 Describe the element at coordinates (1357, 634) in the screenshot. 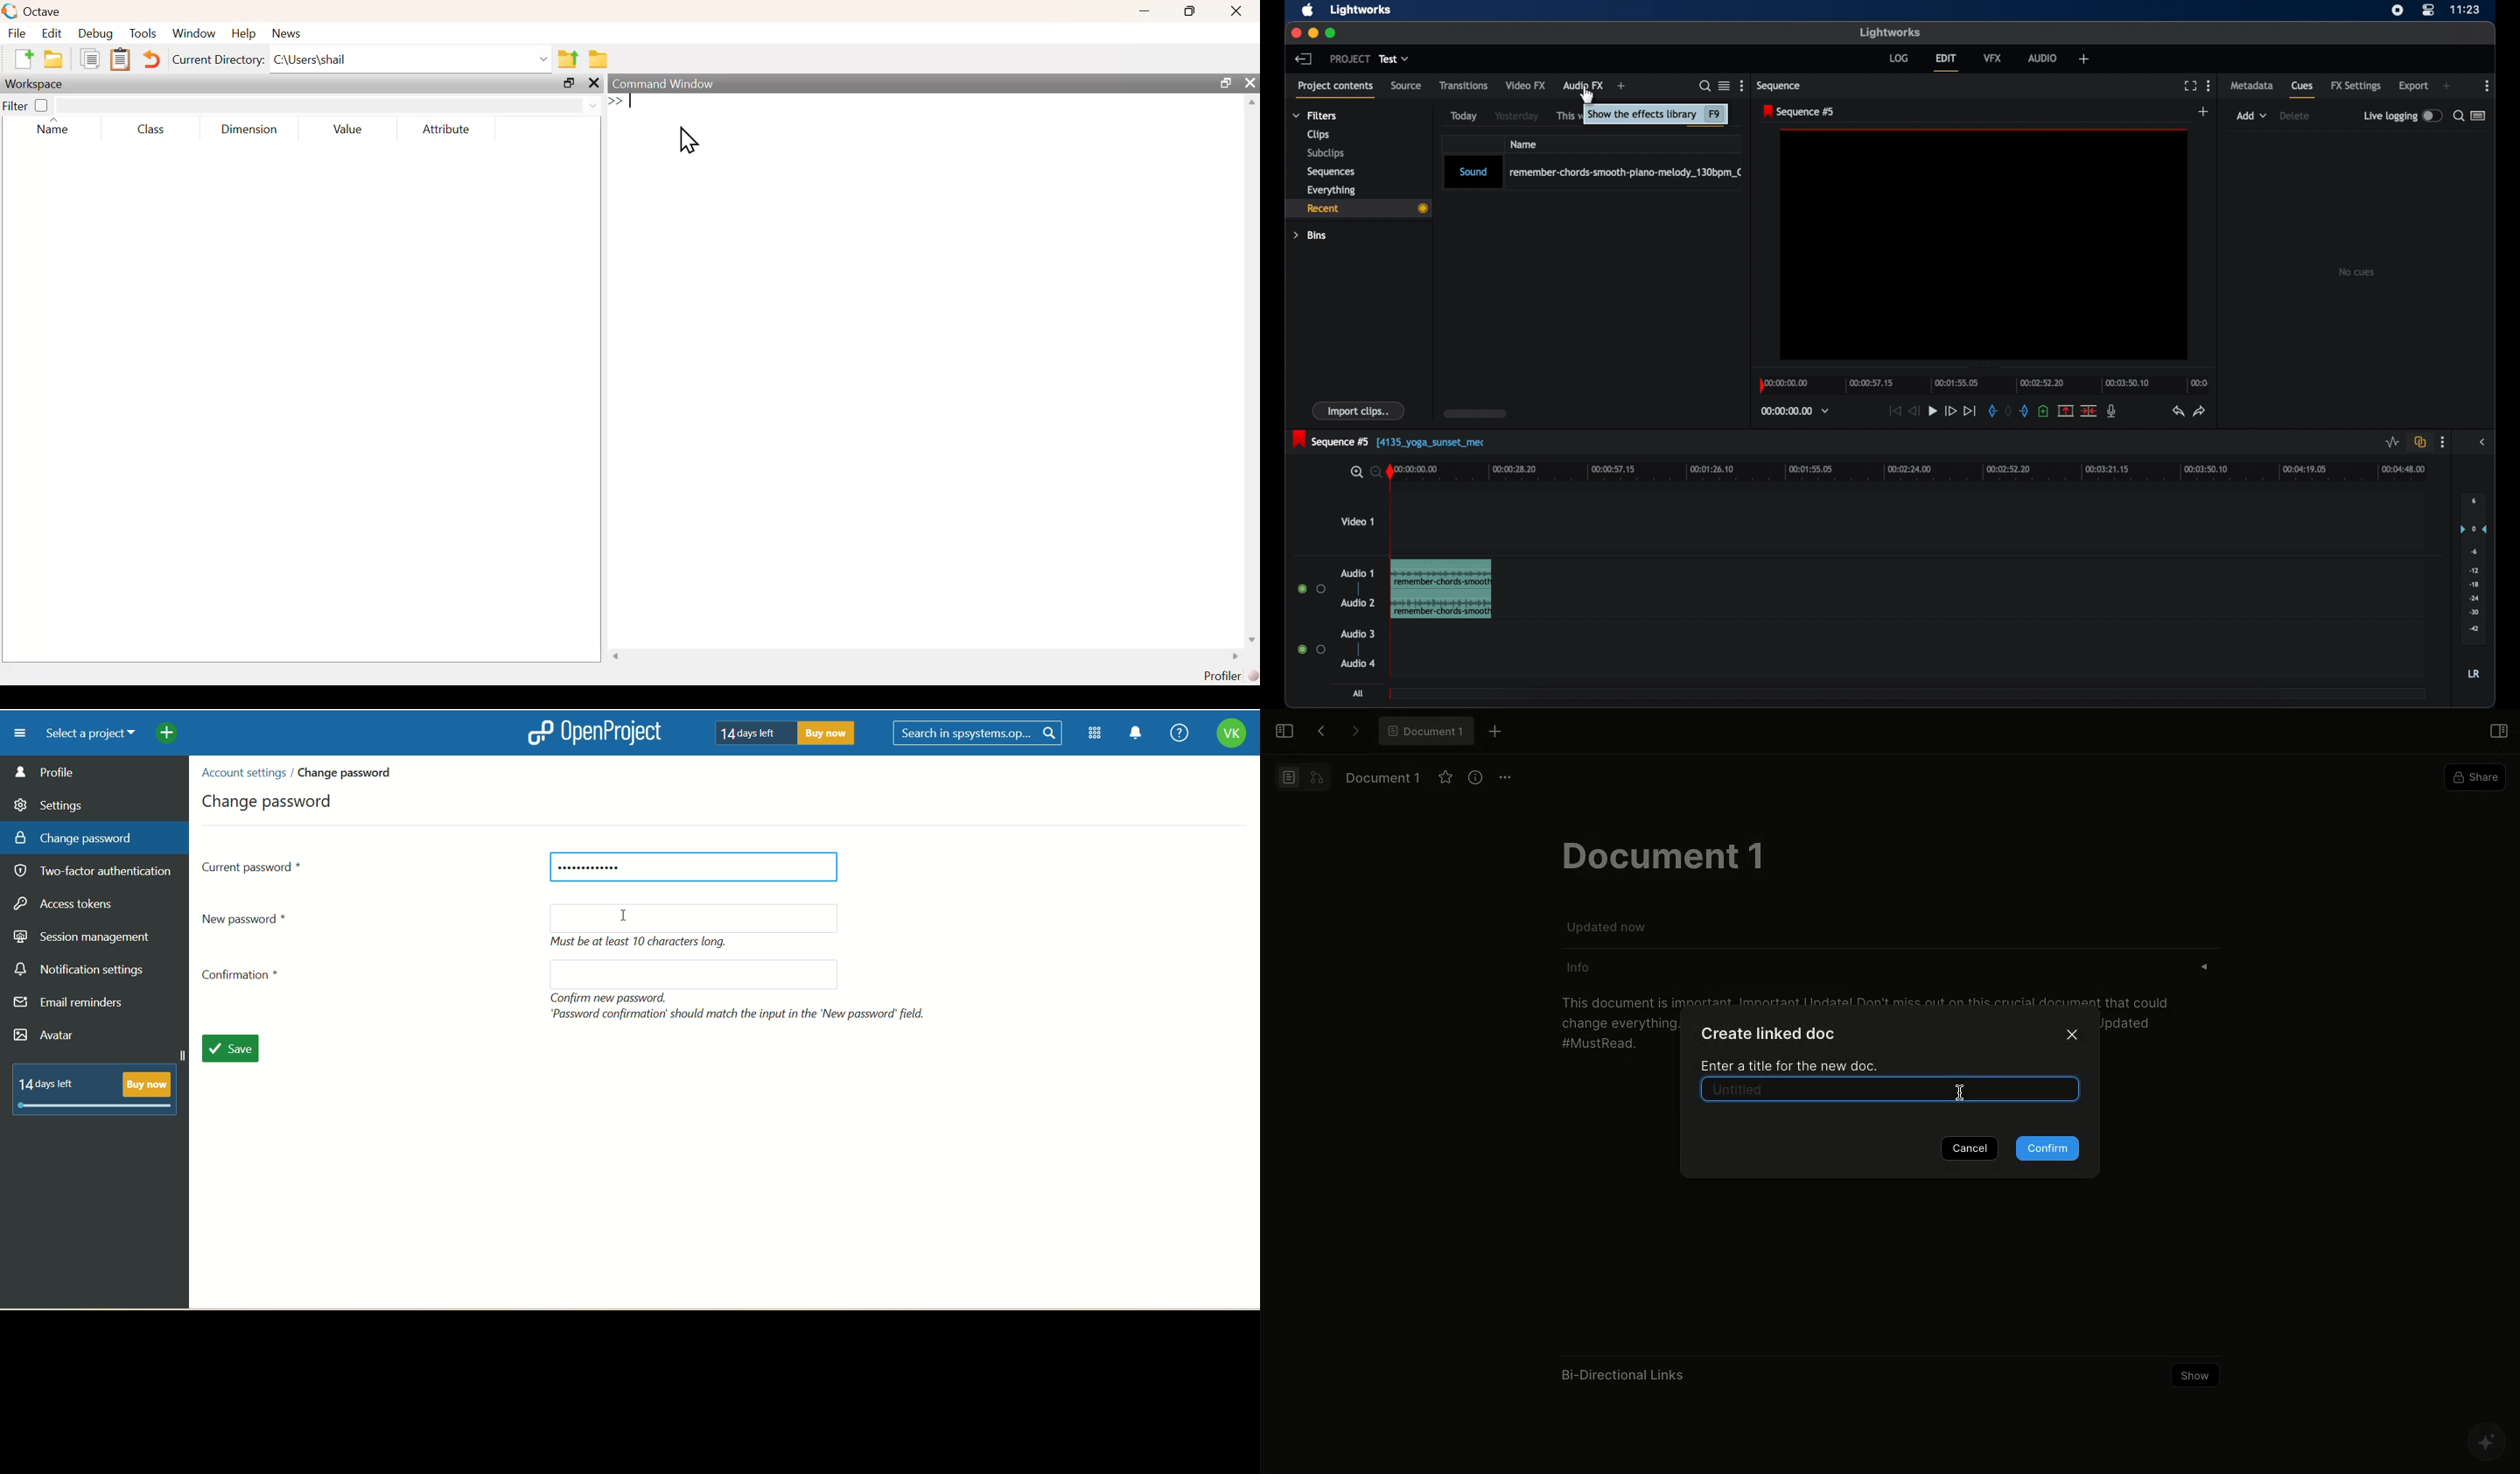

I see `audio 3` at that location.